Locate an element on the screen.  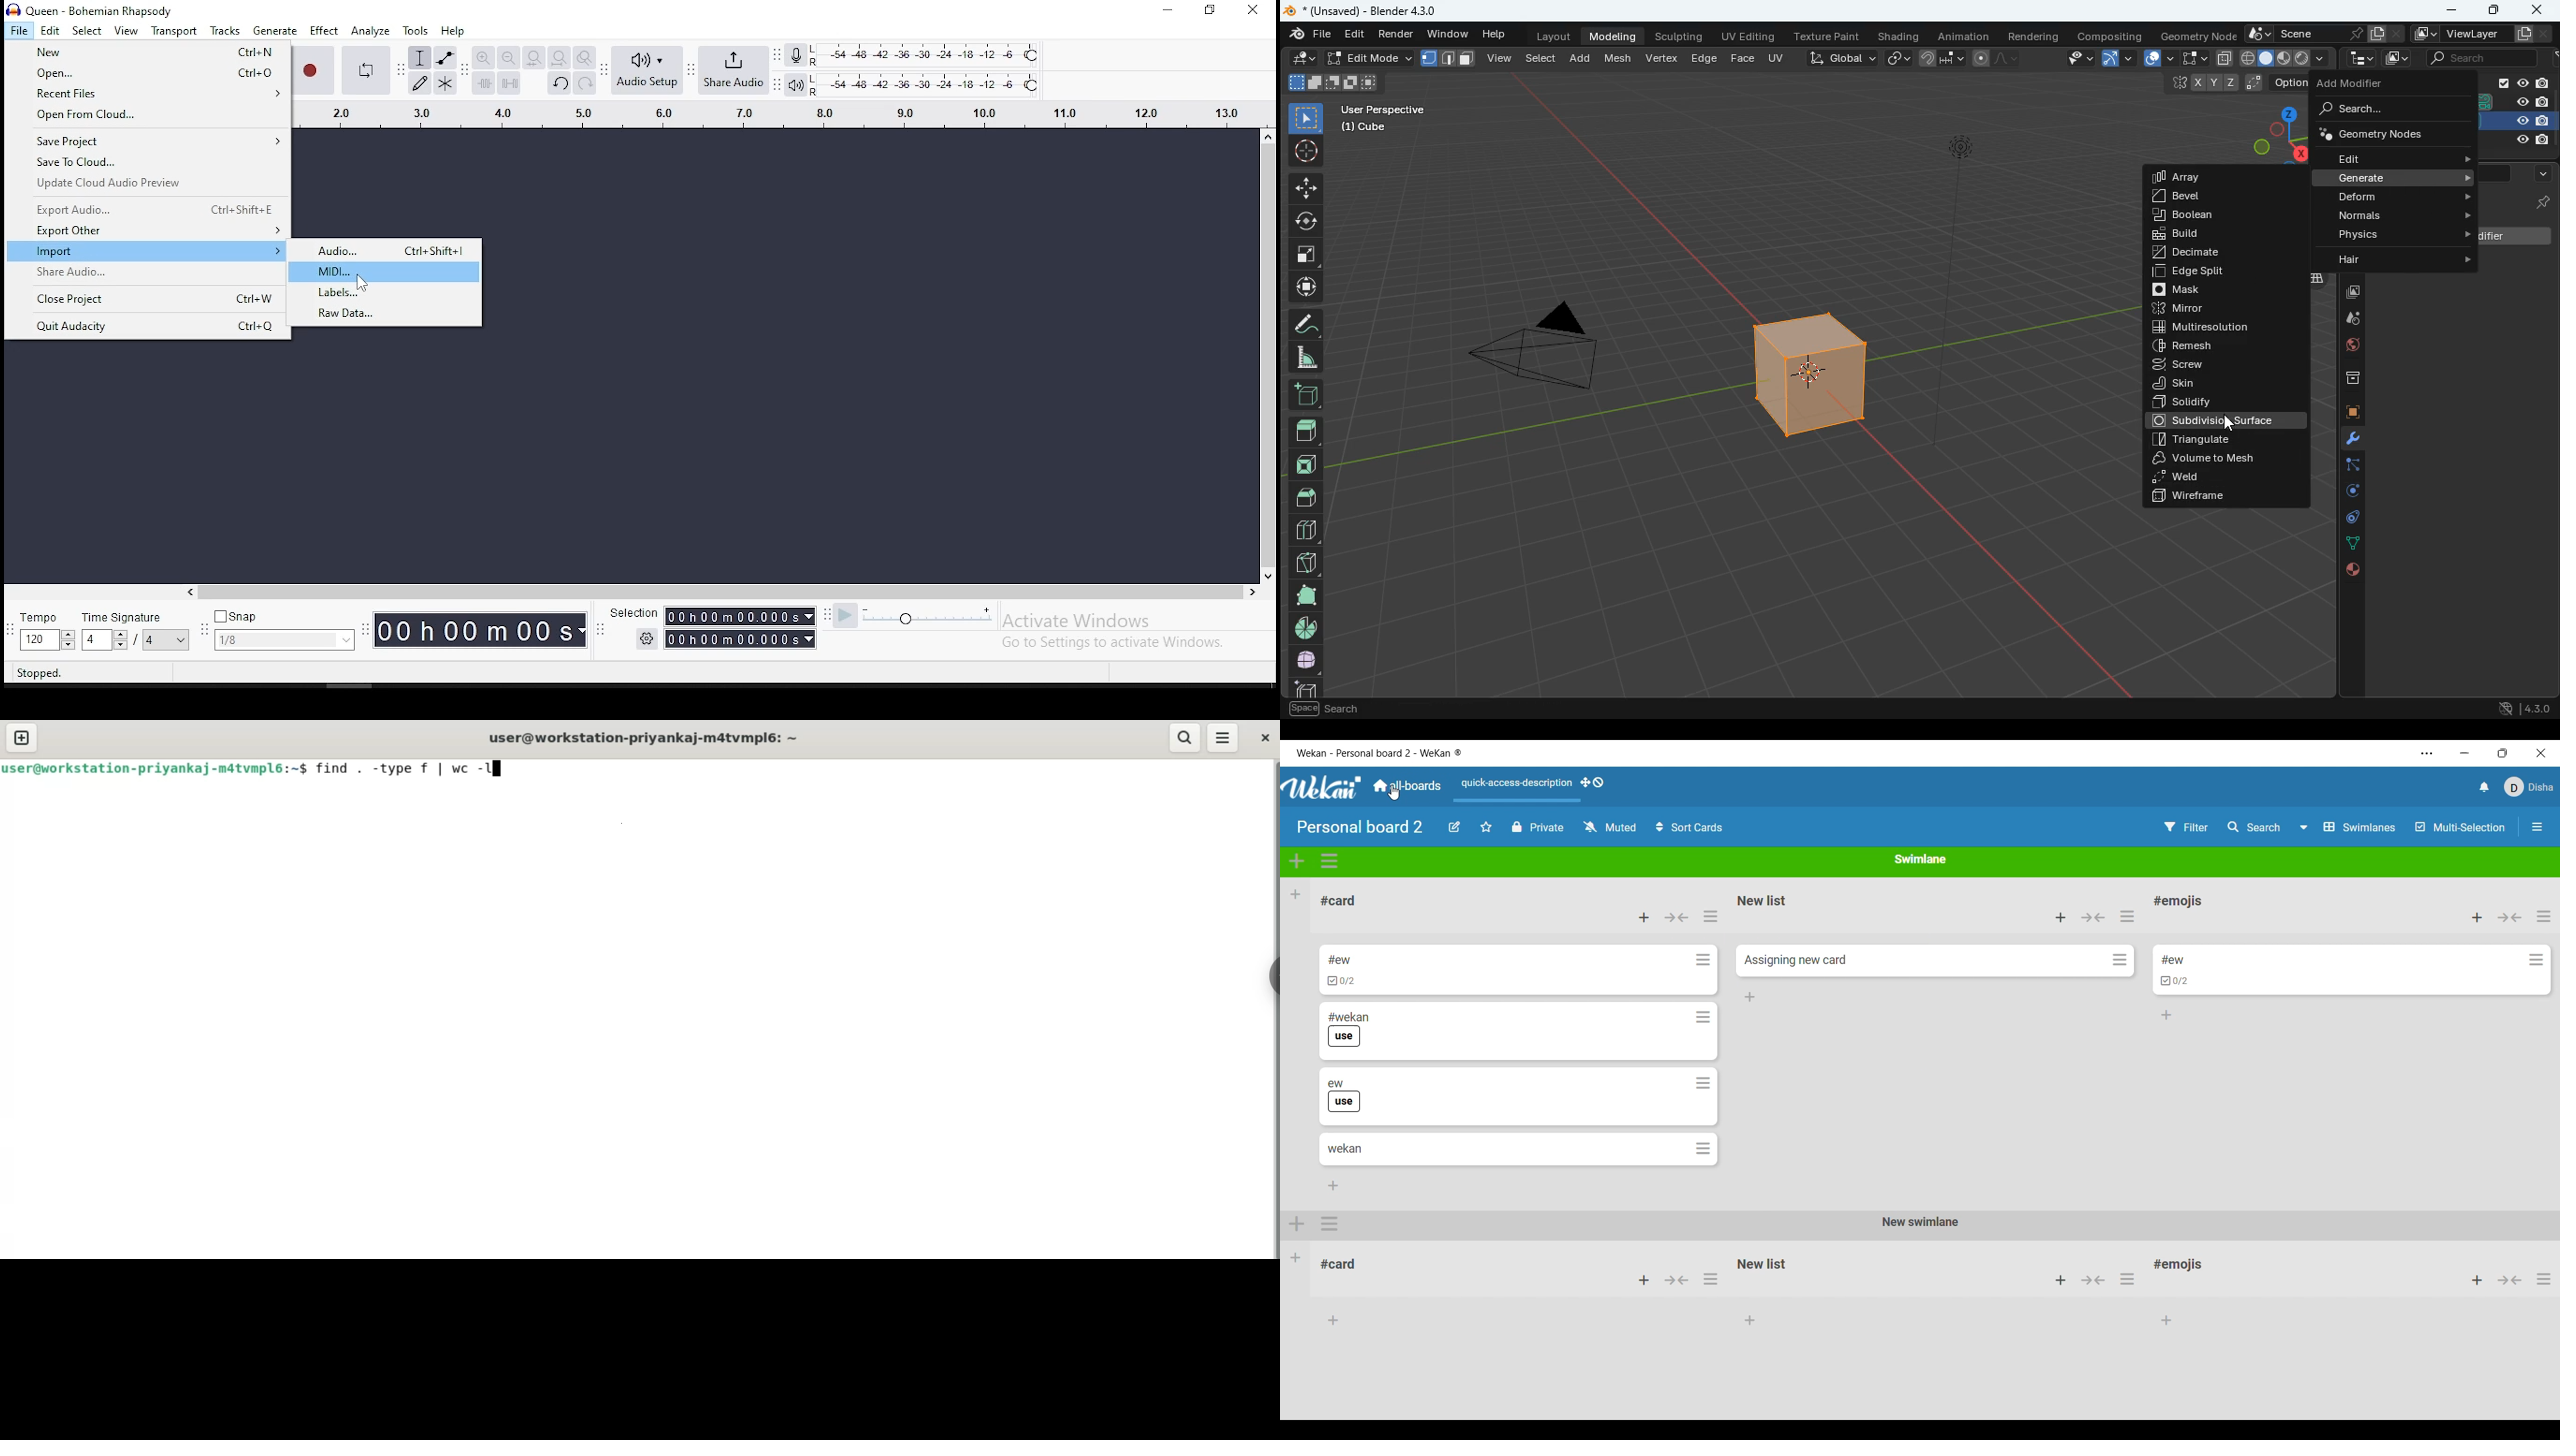
vertex is located at coordinates (1663, 58).